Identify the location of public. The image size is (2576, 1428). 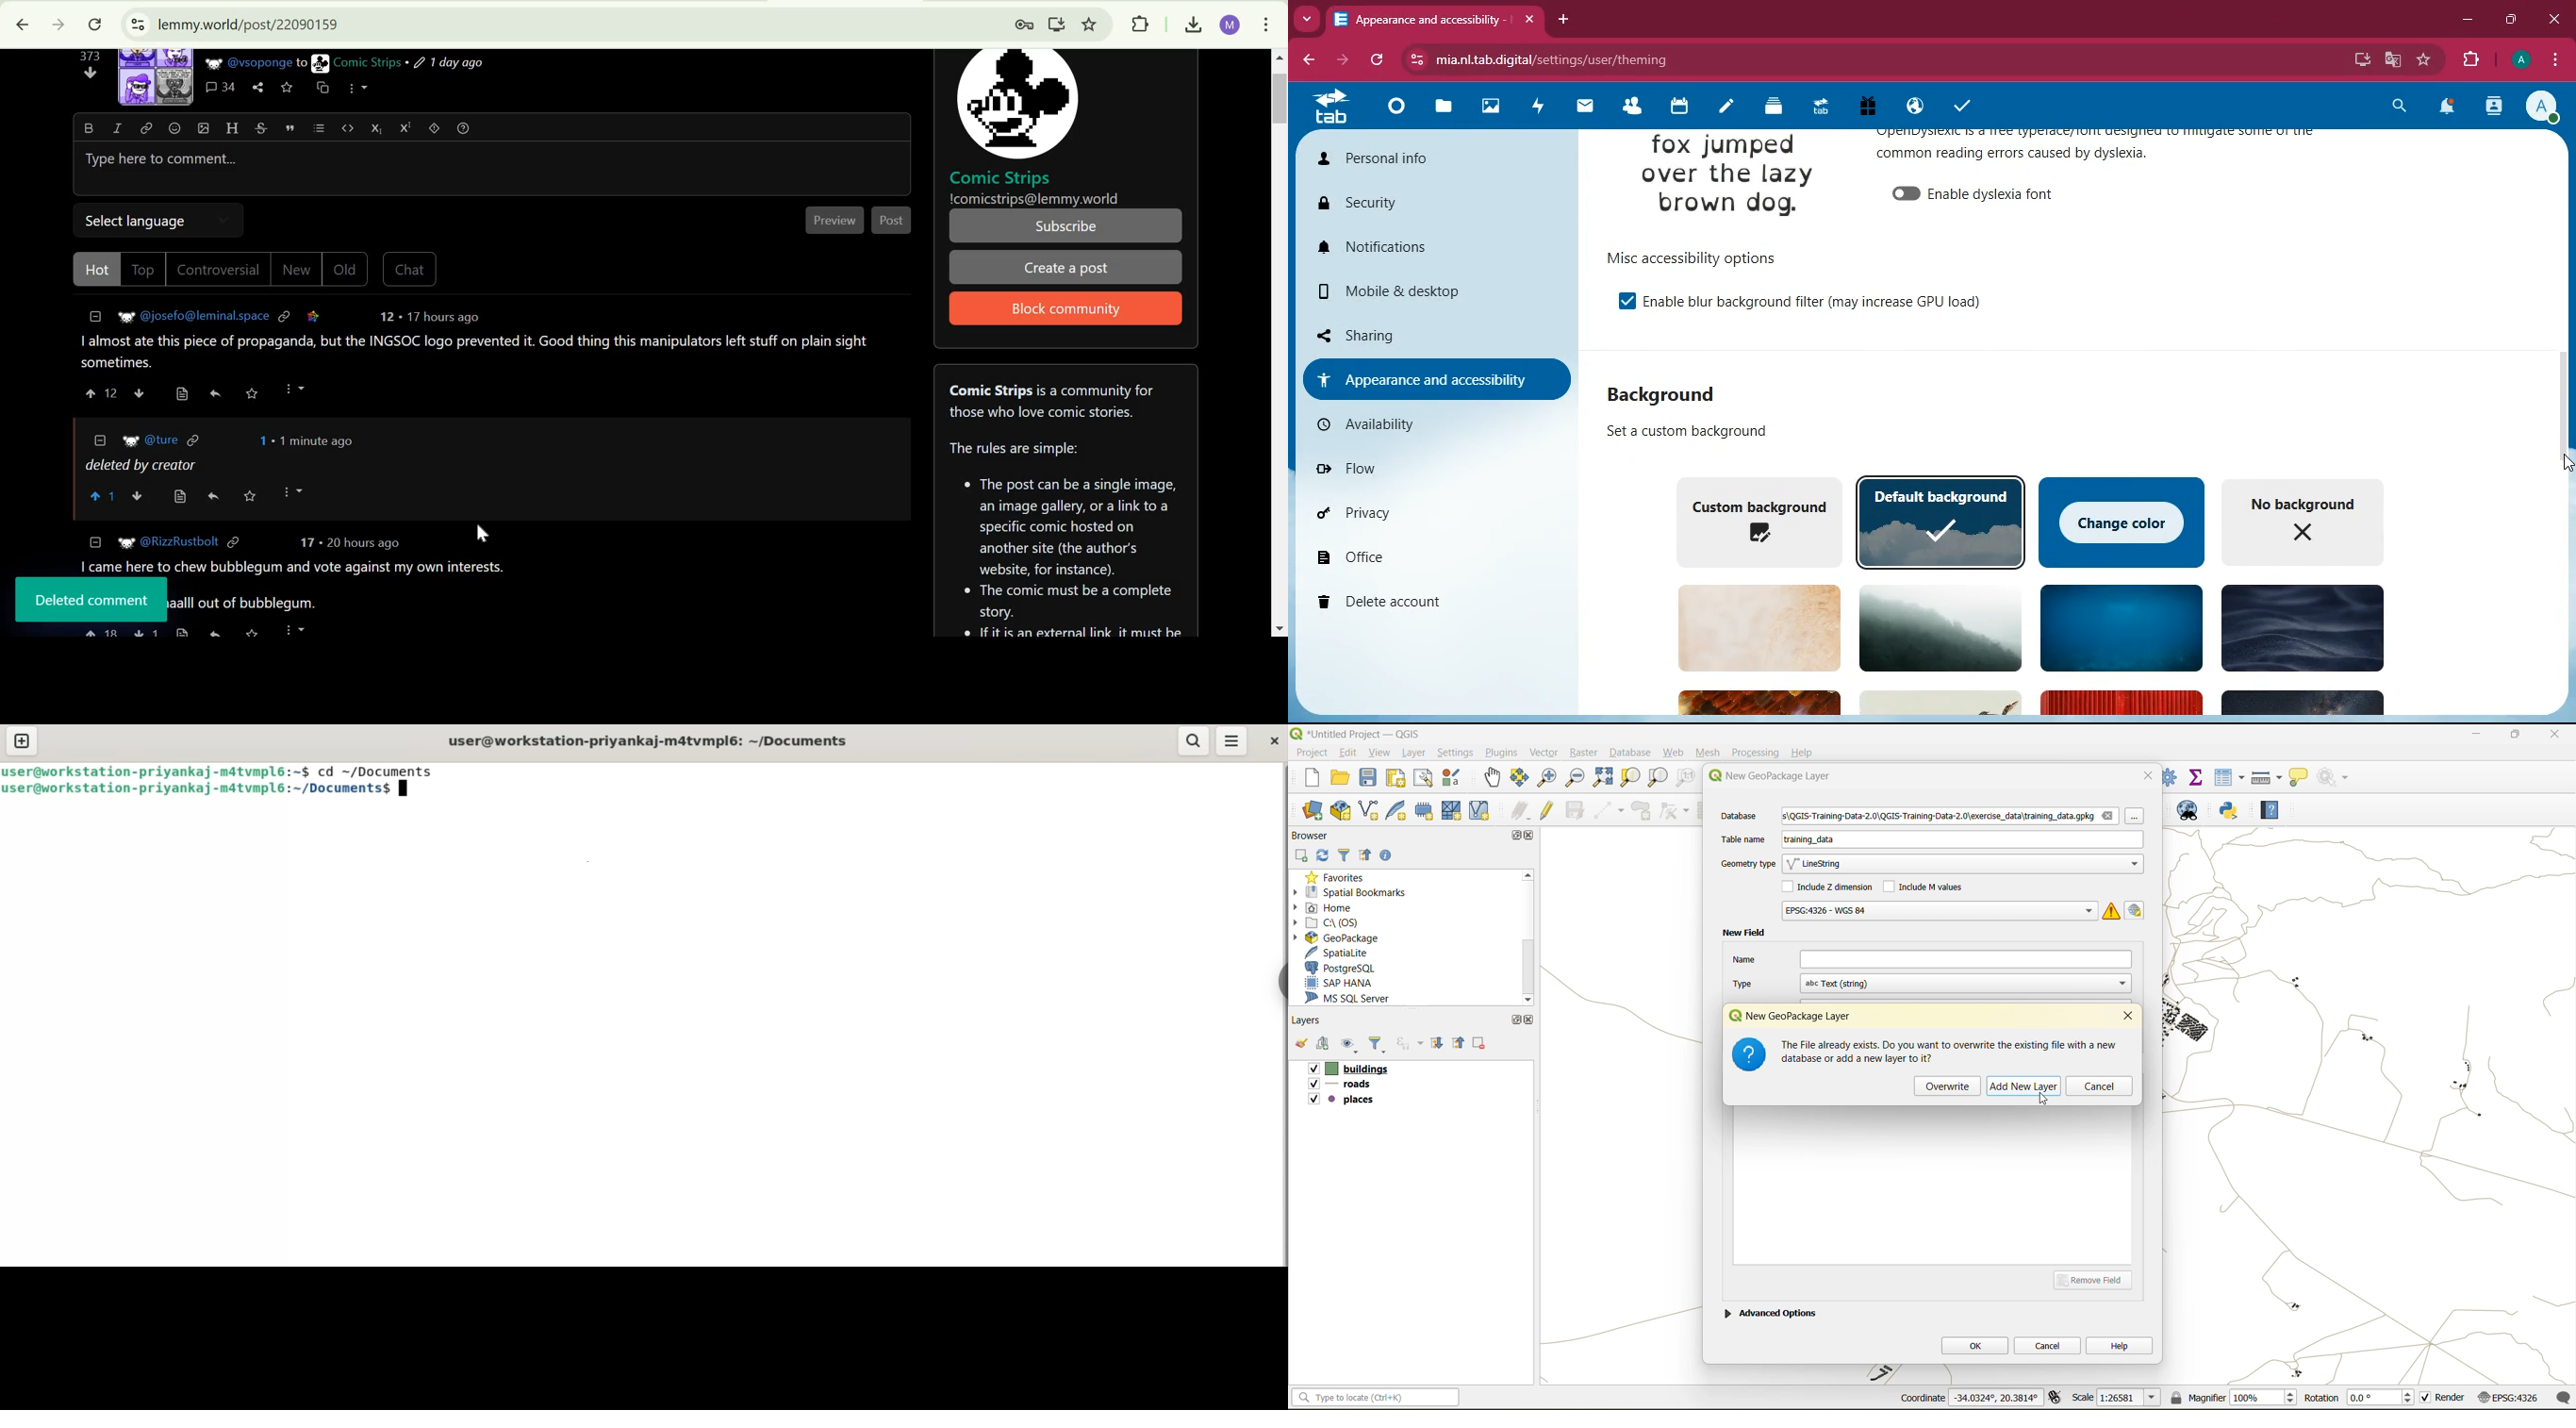
(1913, 109).